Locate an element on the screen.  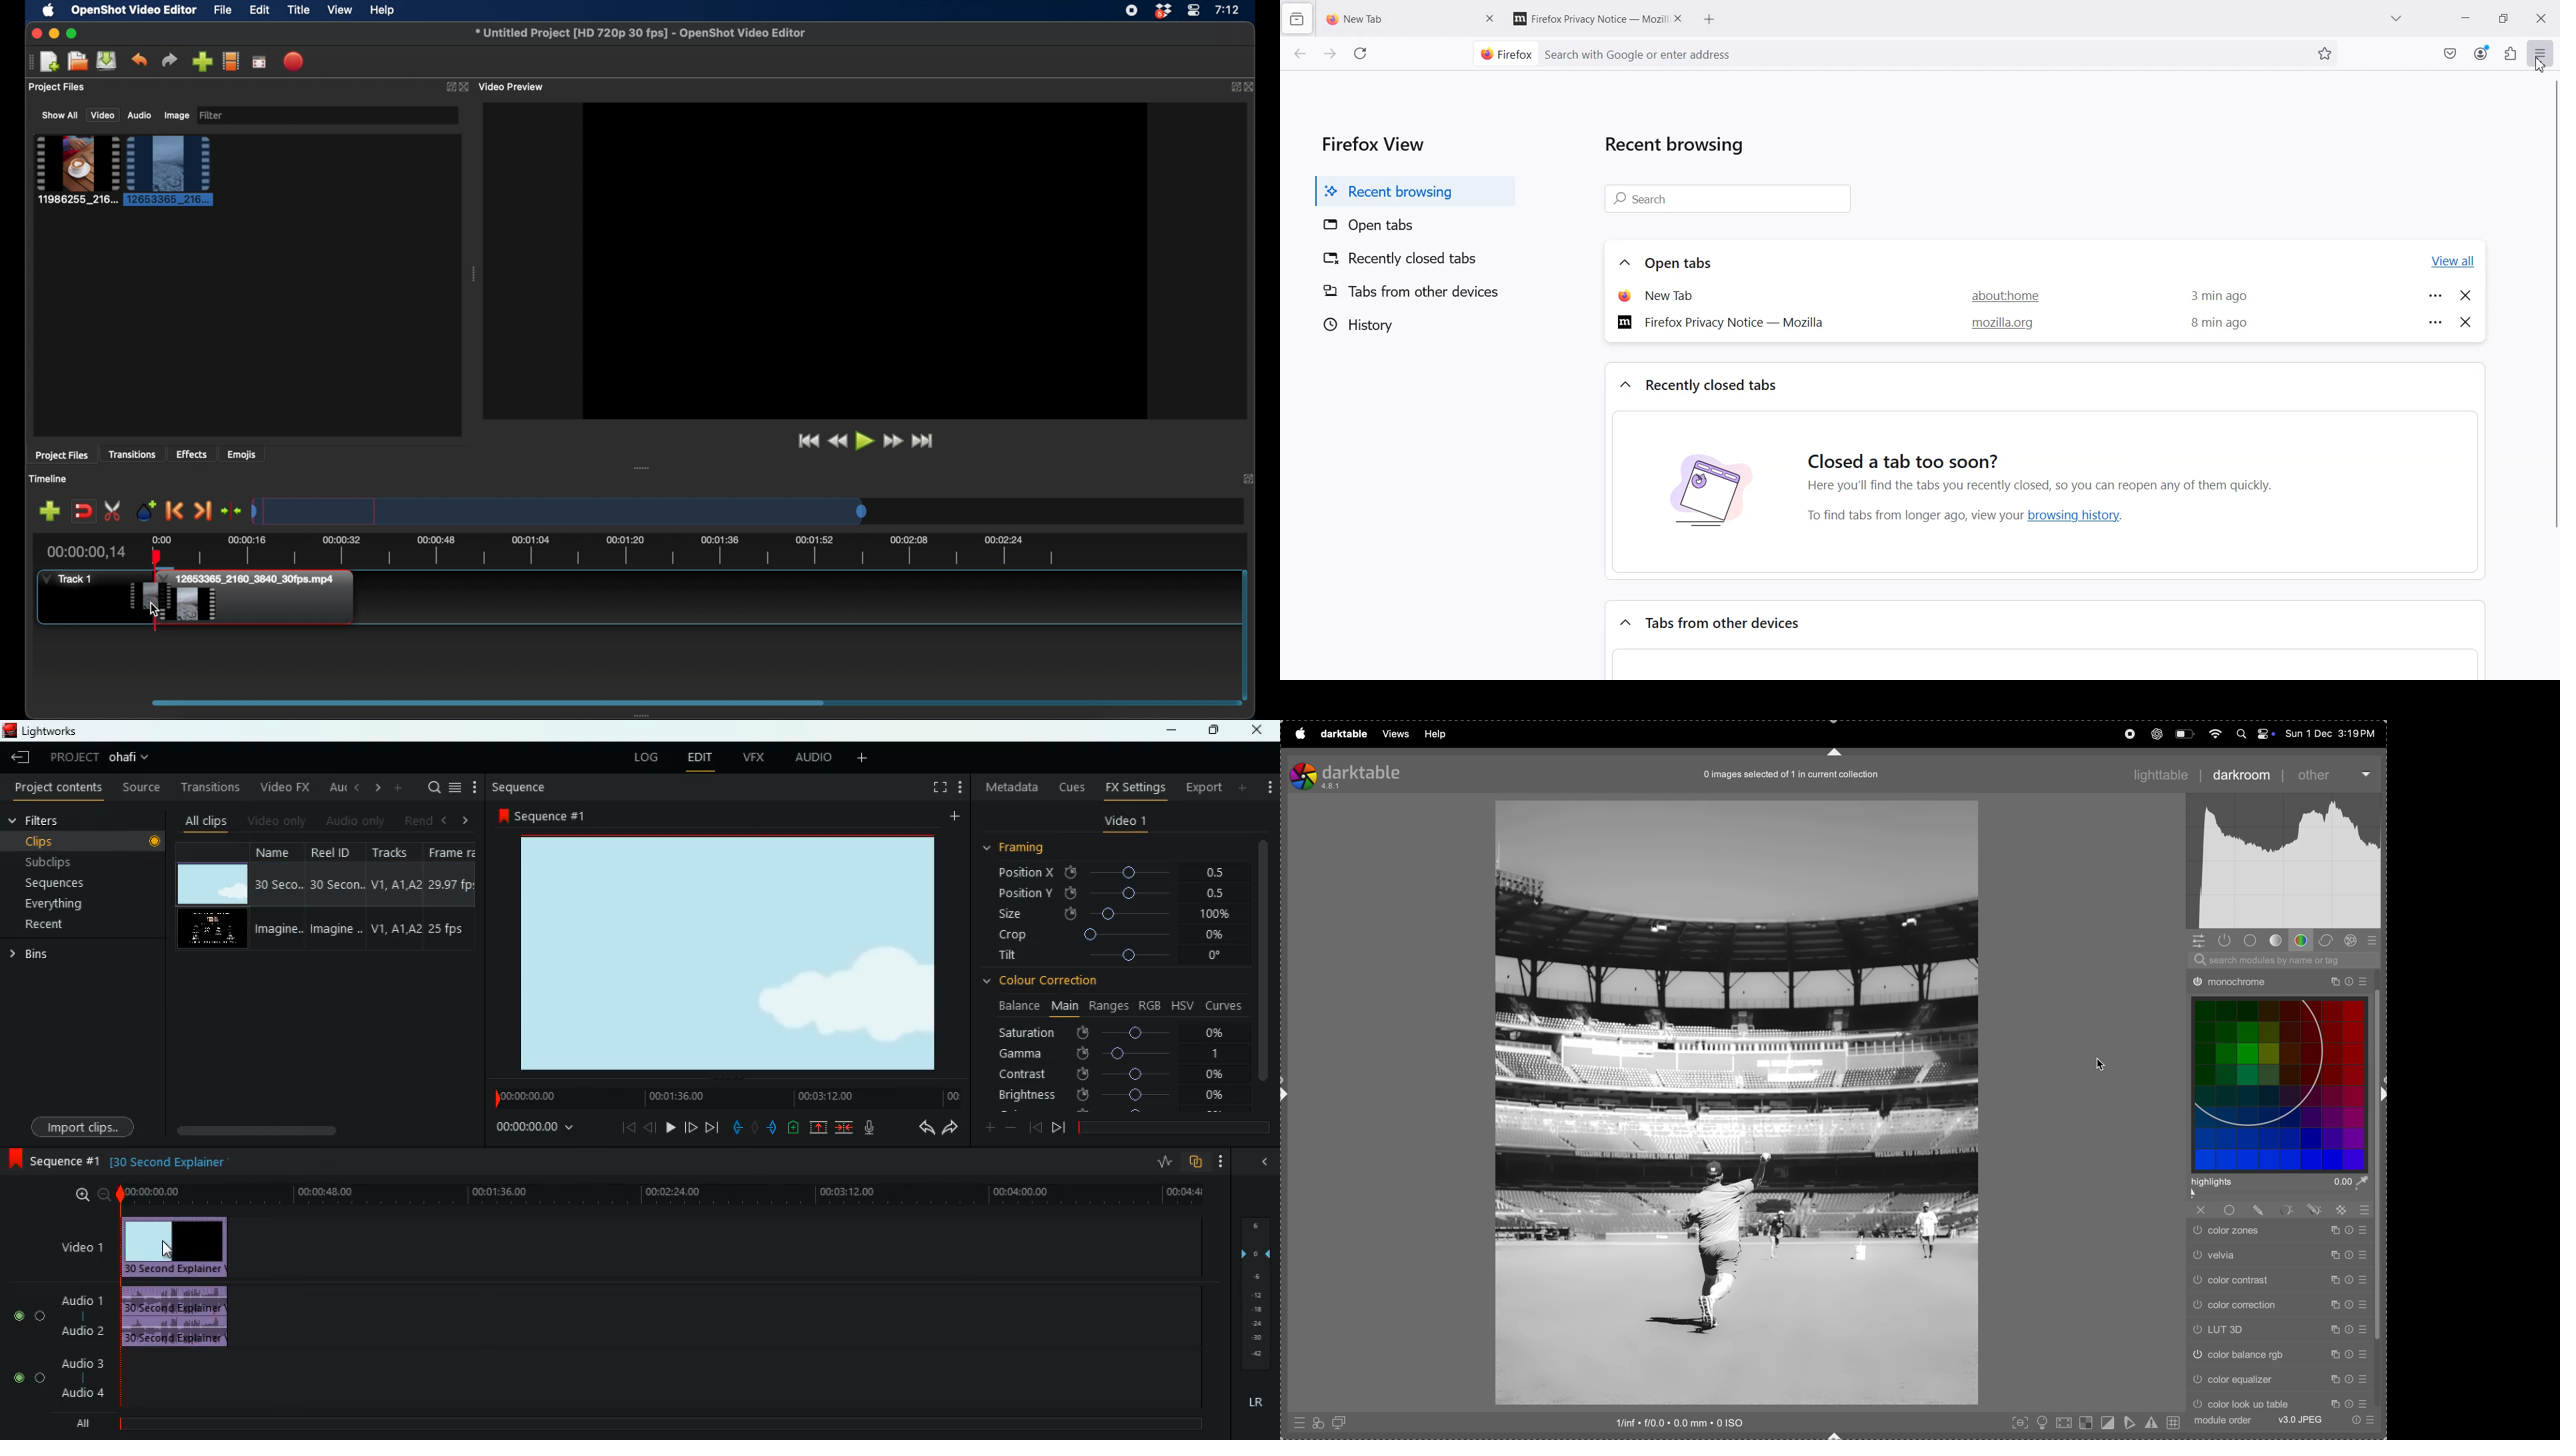
video fx is located at coordinates (283, 786).